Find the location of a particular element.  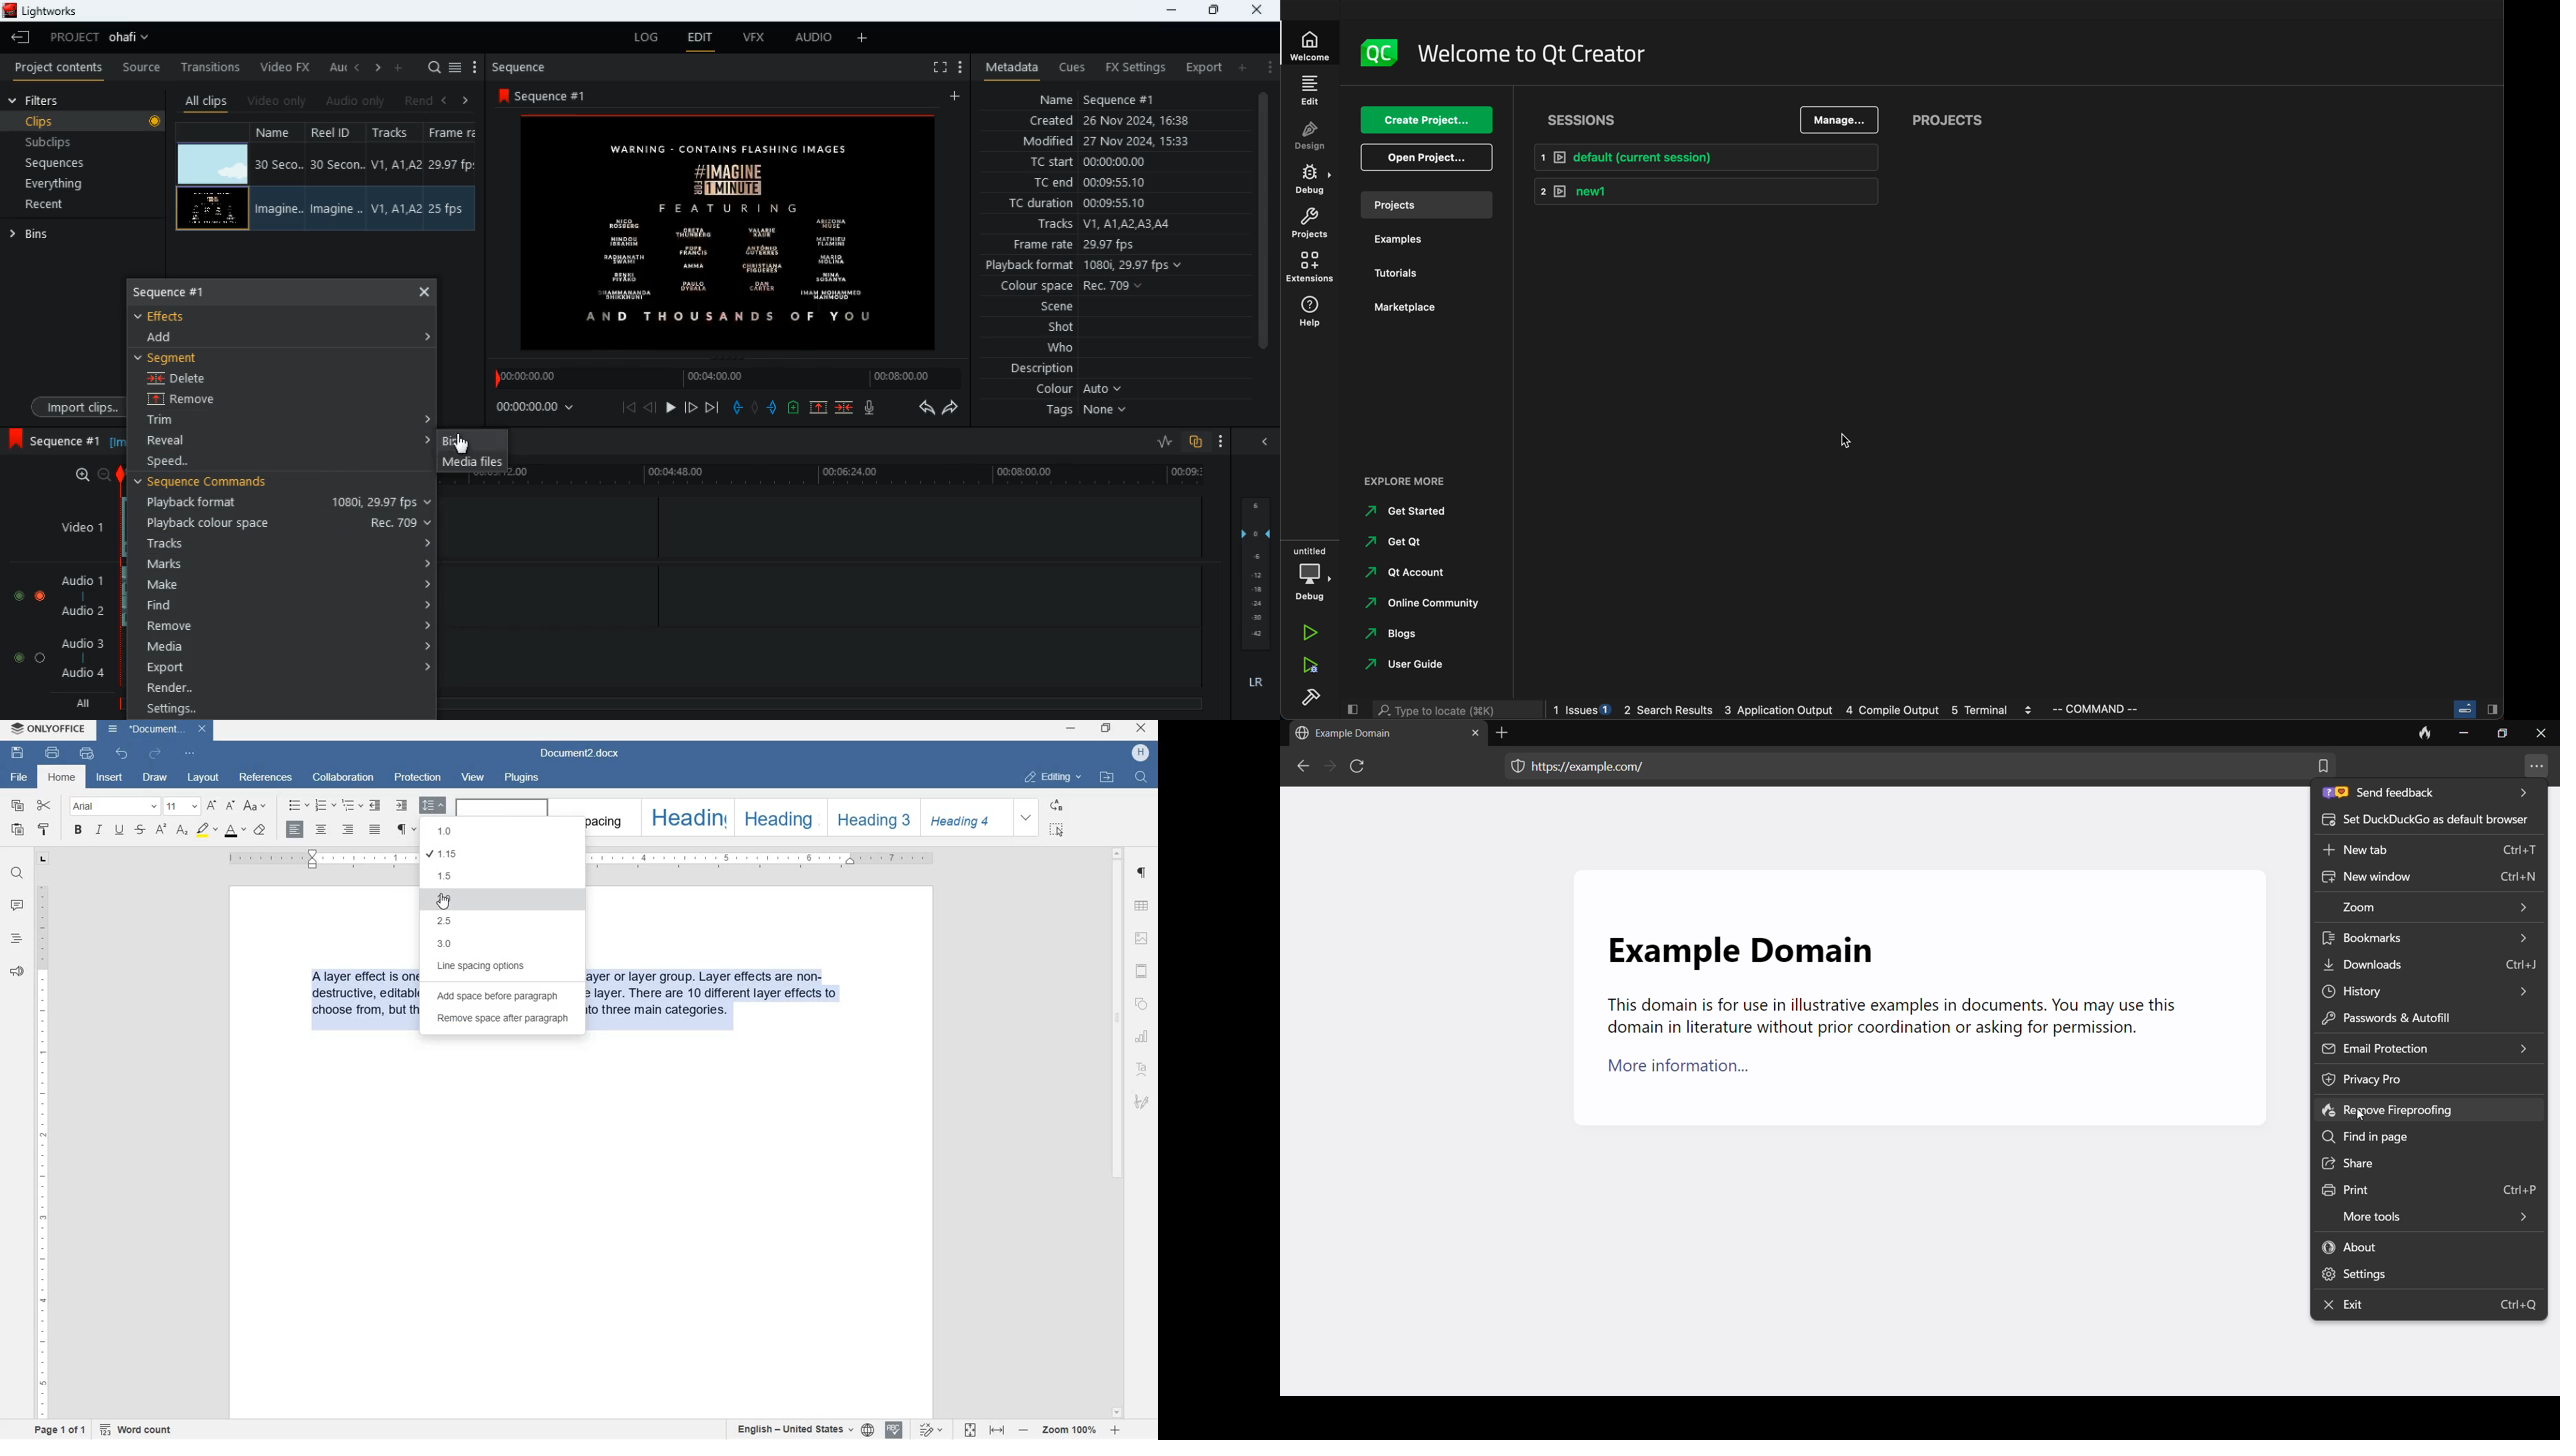

restore is located at coordinates (1109, 728).